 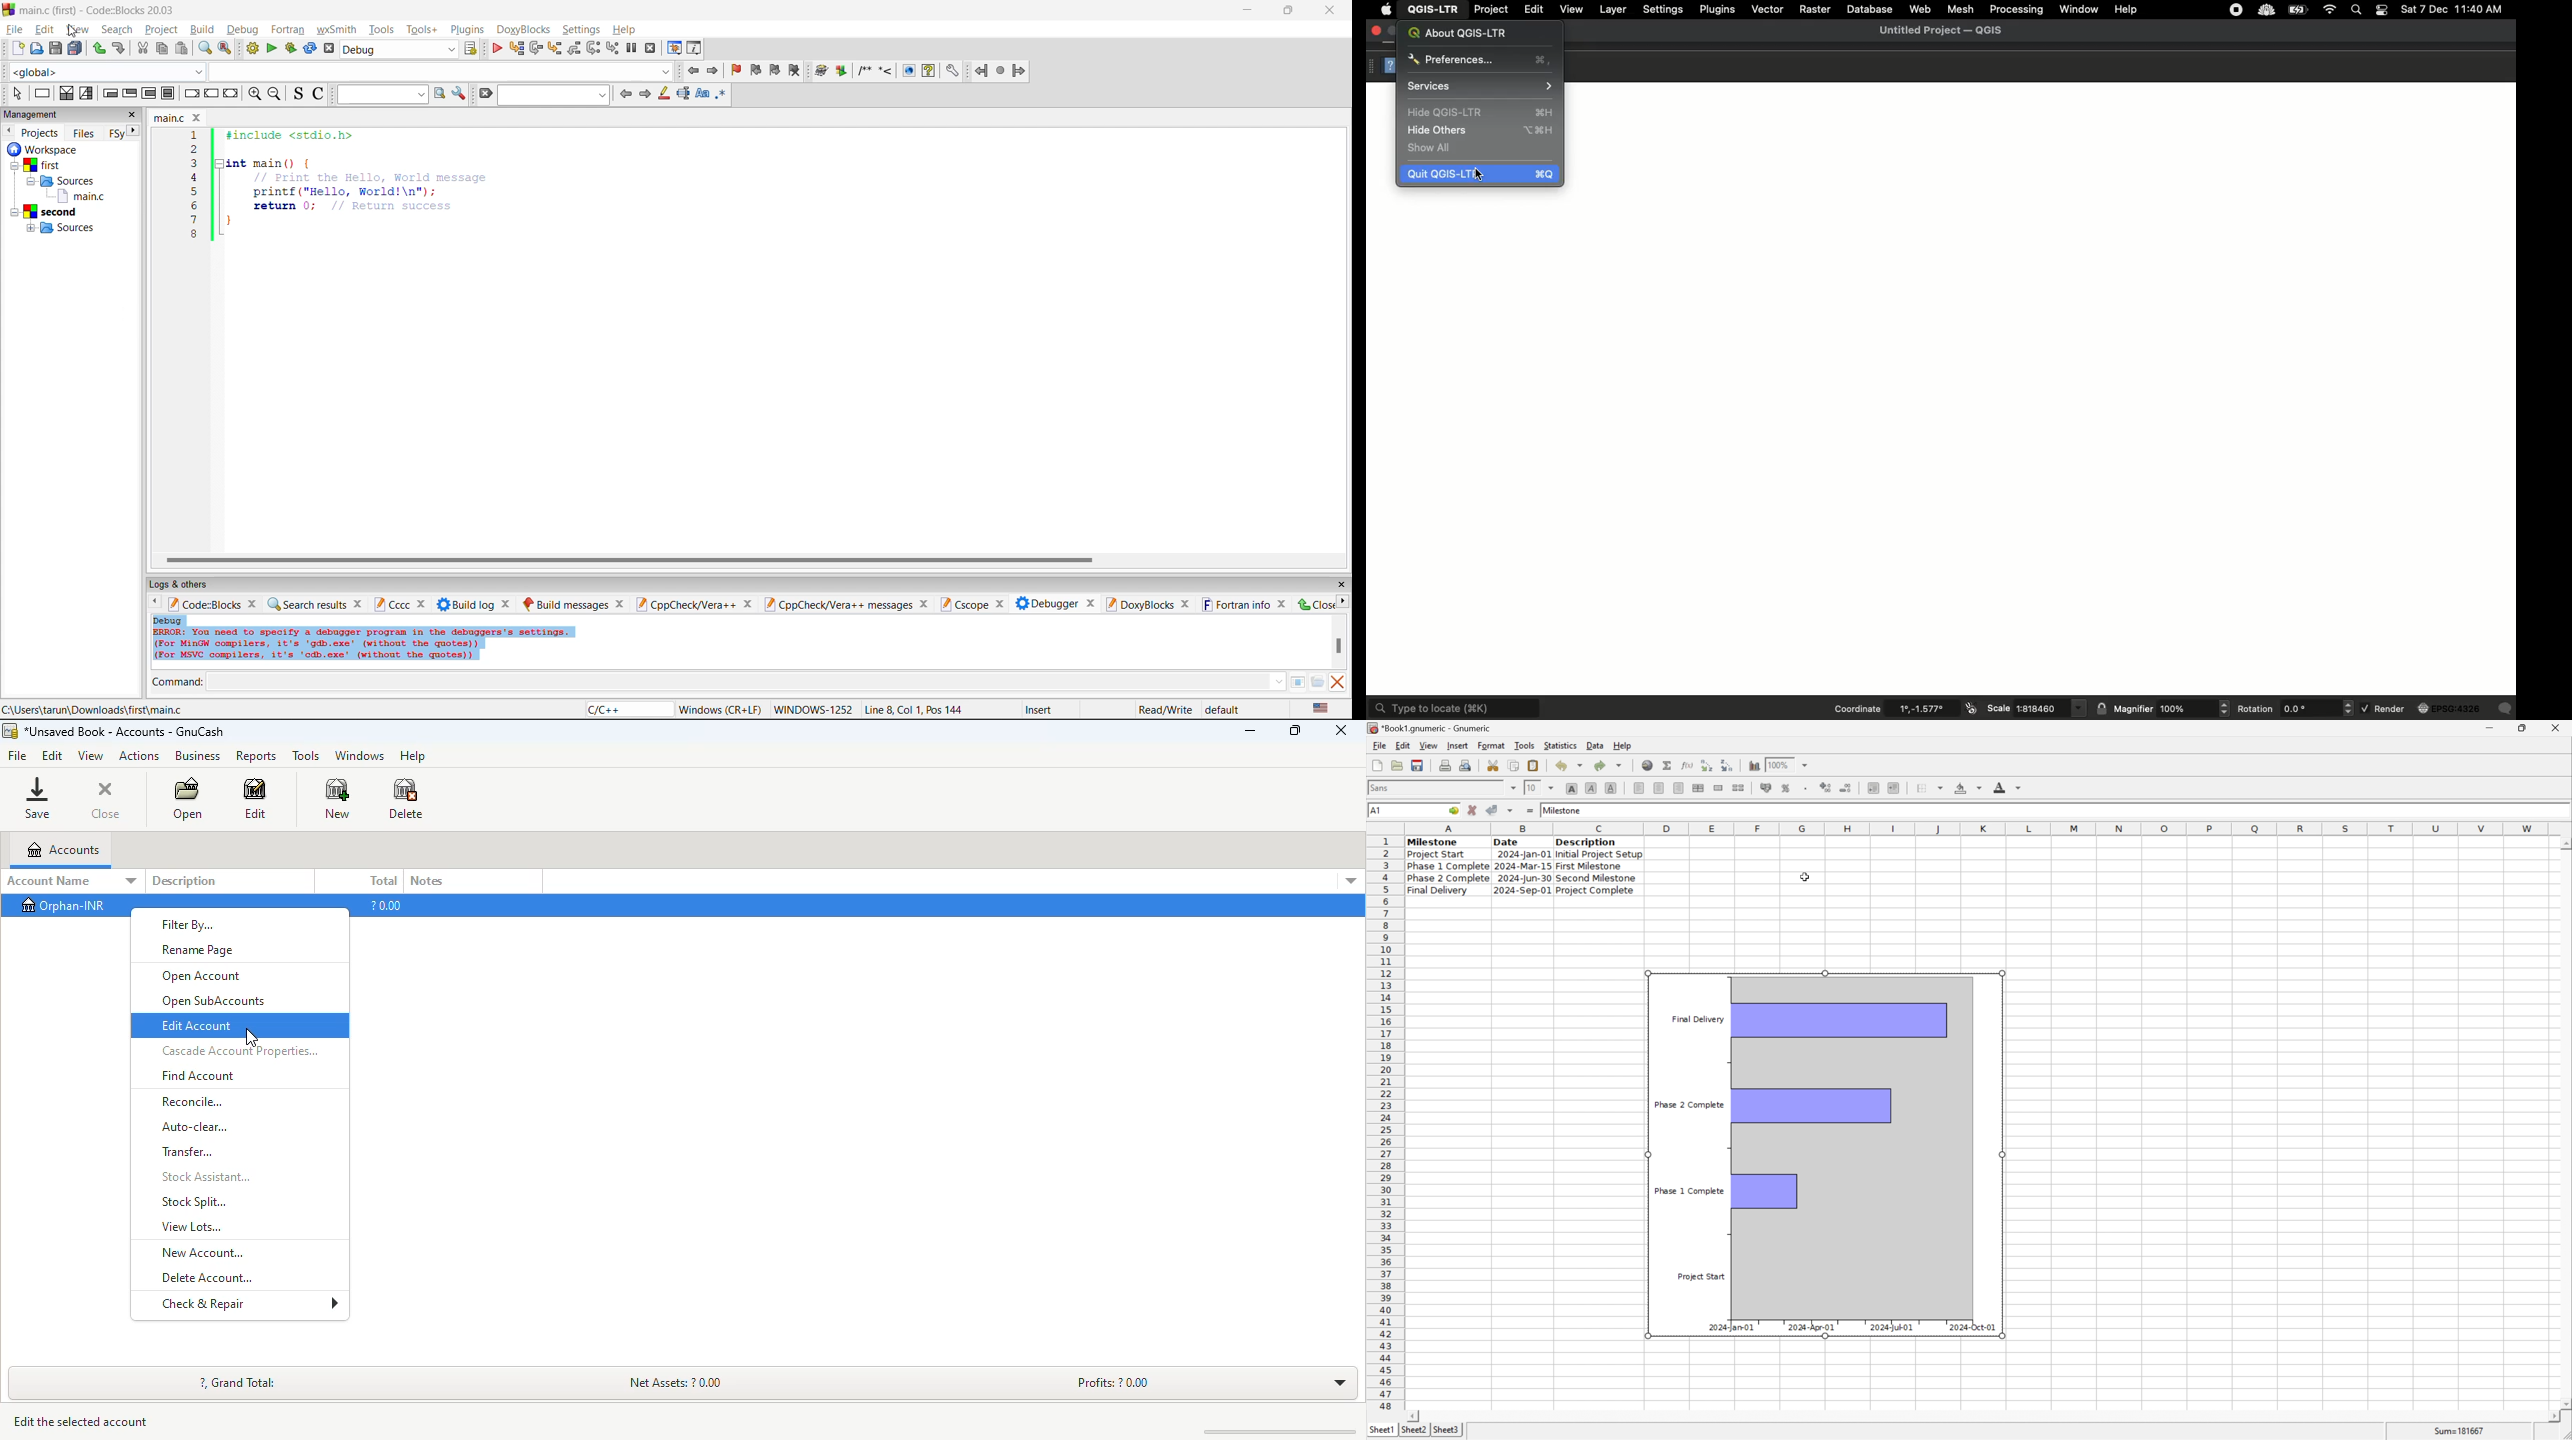 What do you see at coordinates (1341, 730) in the screenshot?
I see `close` at bounding box center [1341, 730].